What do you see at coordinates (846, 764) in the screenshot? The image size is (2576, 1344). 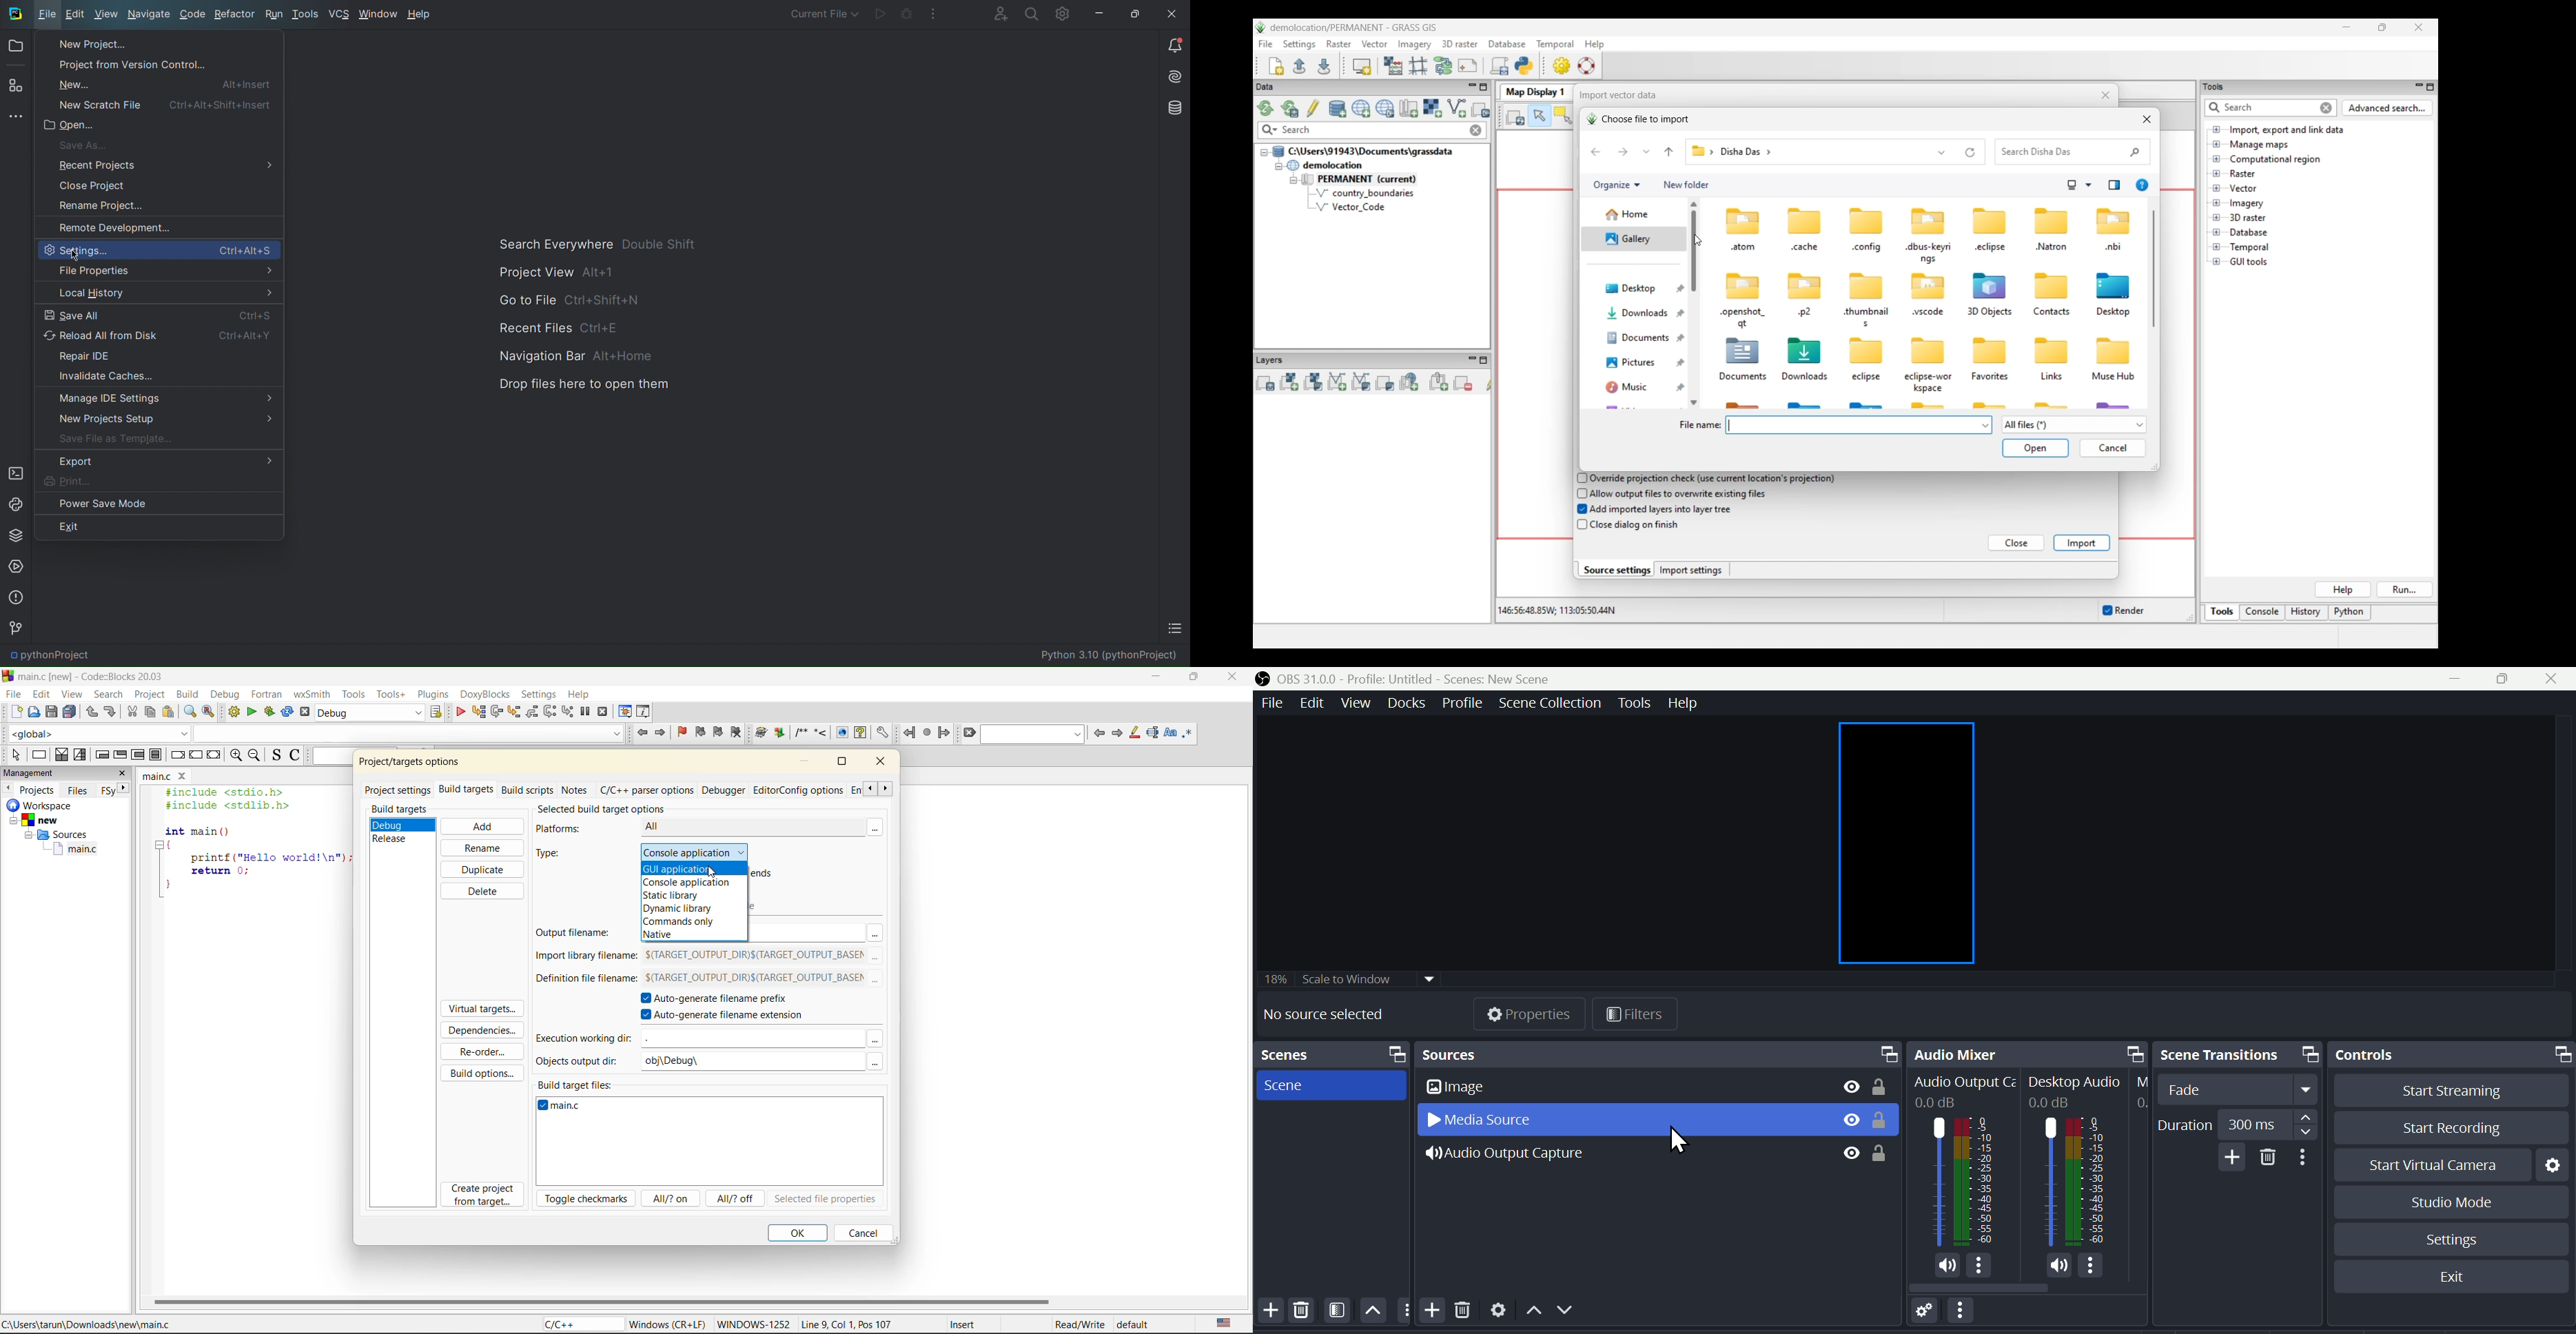 I see `maximize` at bounding box center [846, 764].